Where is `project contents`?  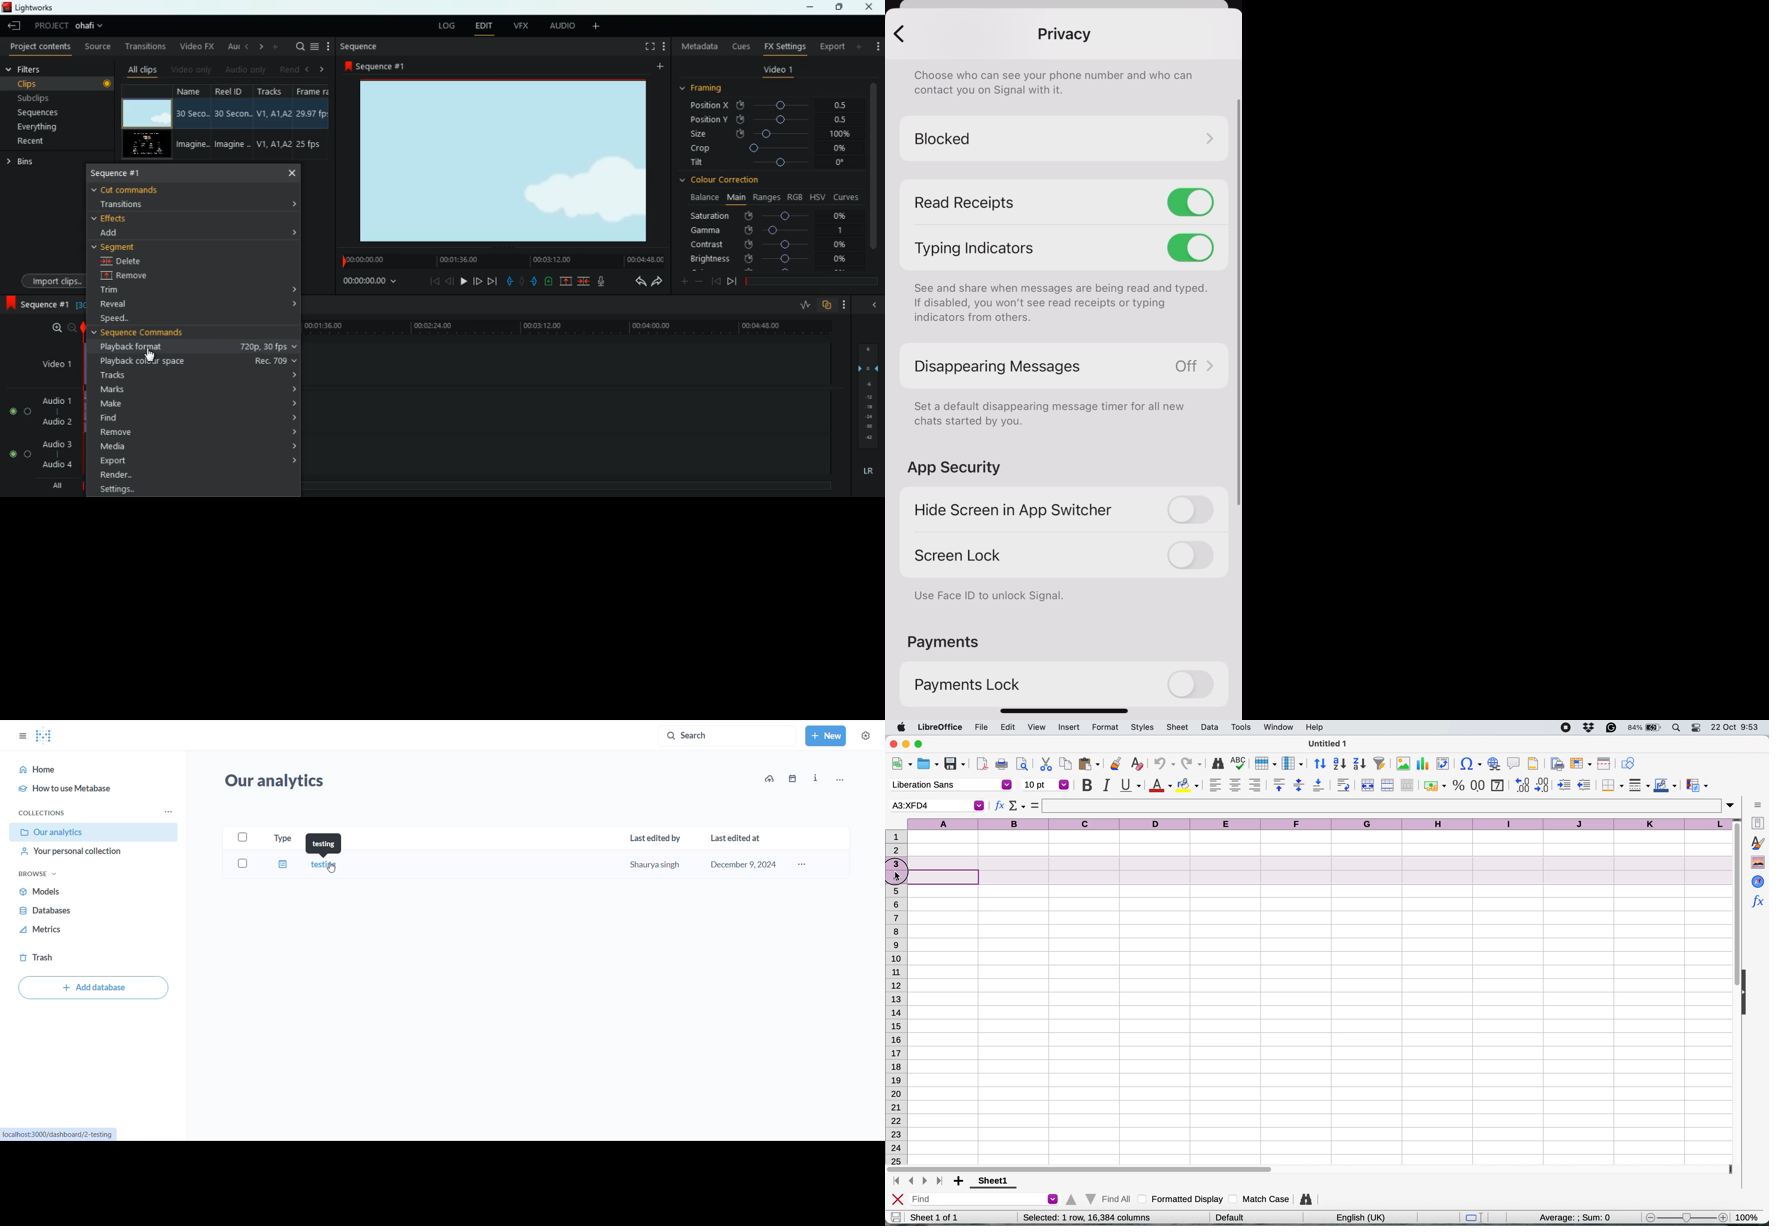 project contents is located at coordinates (41, 47).